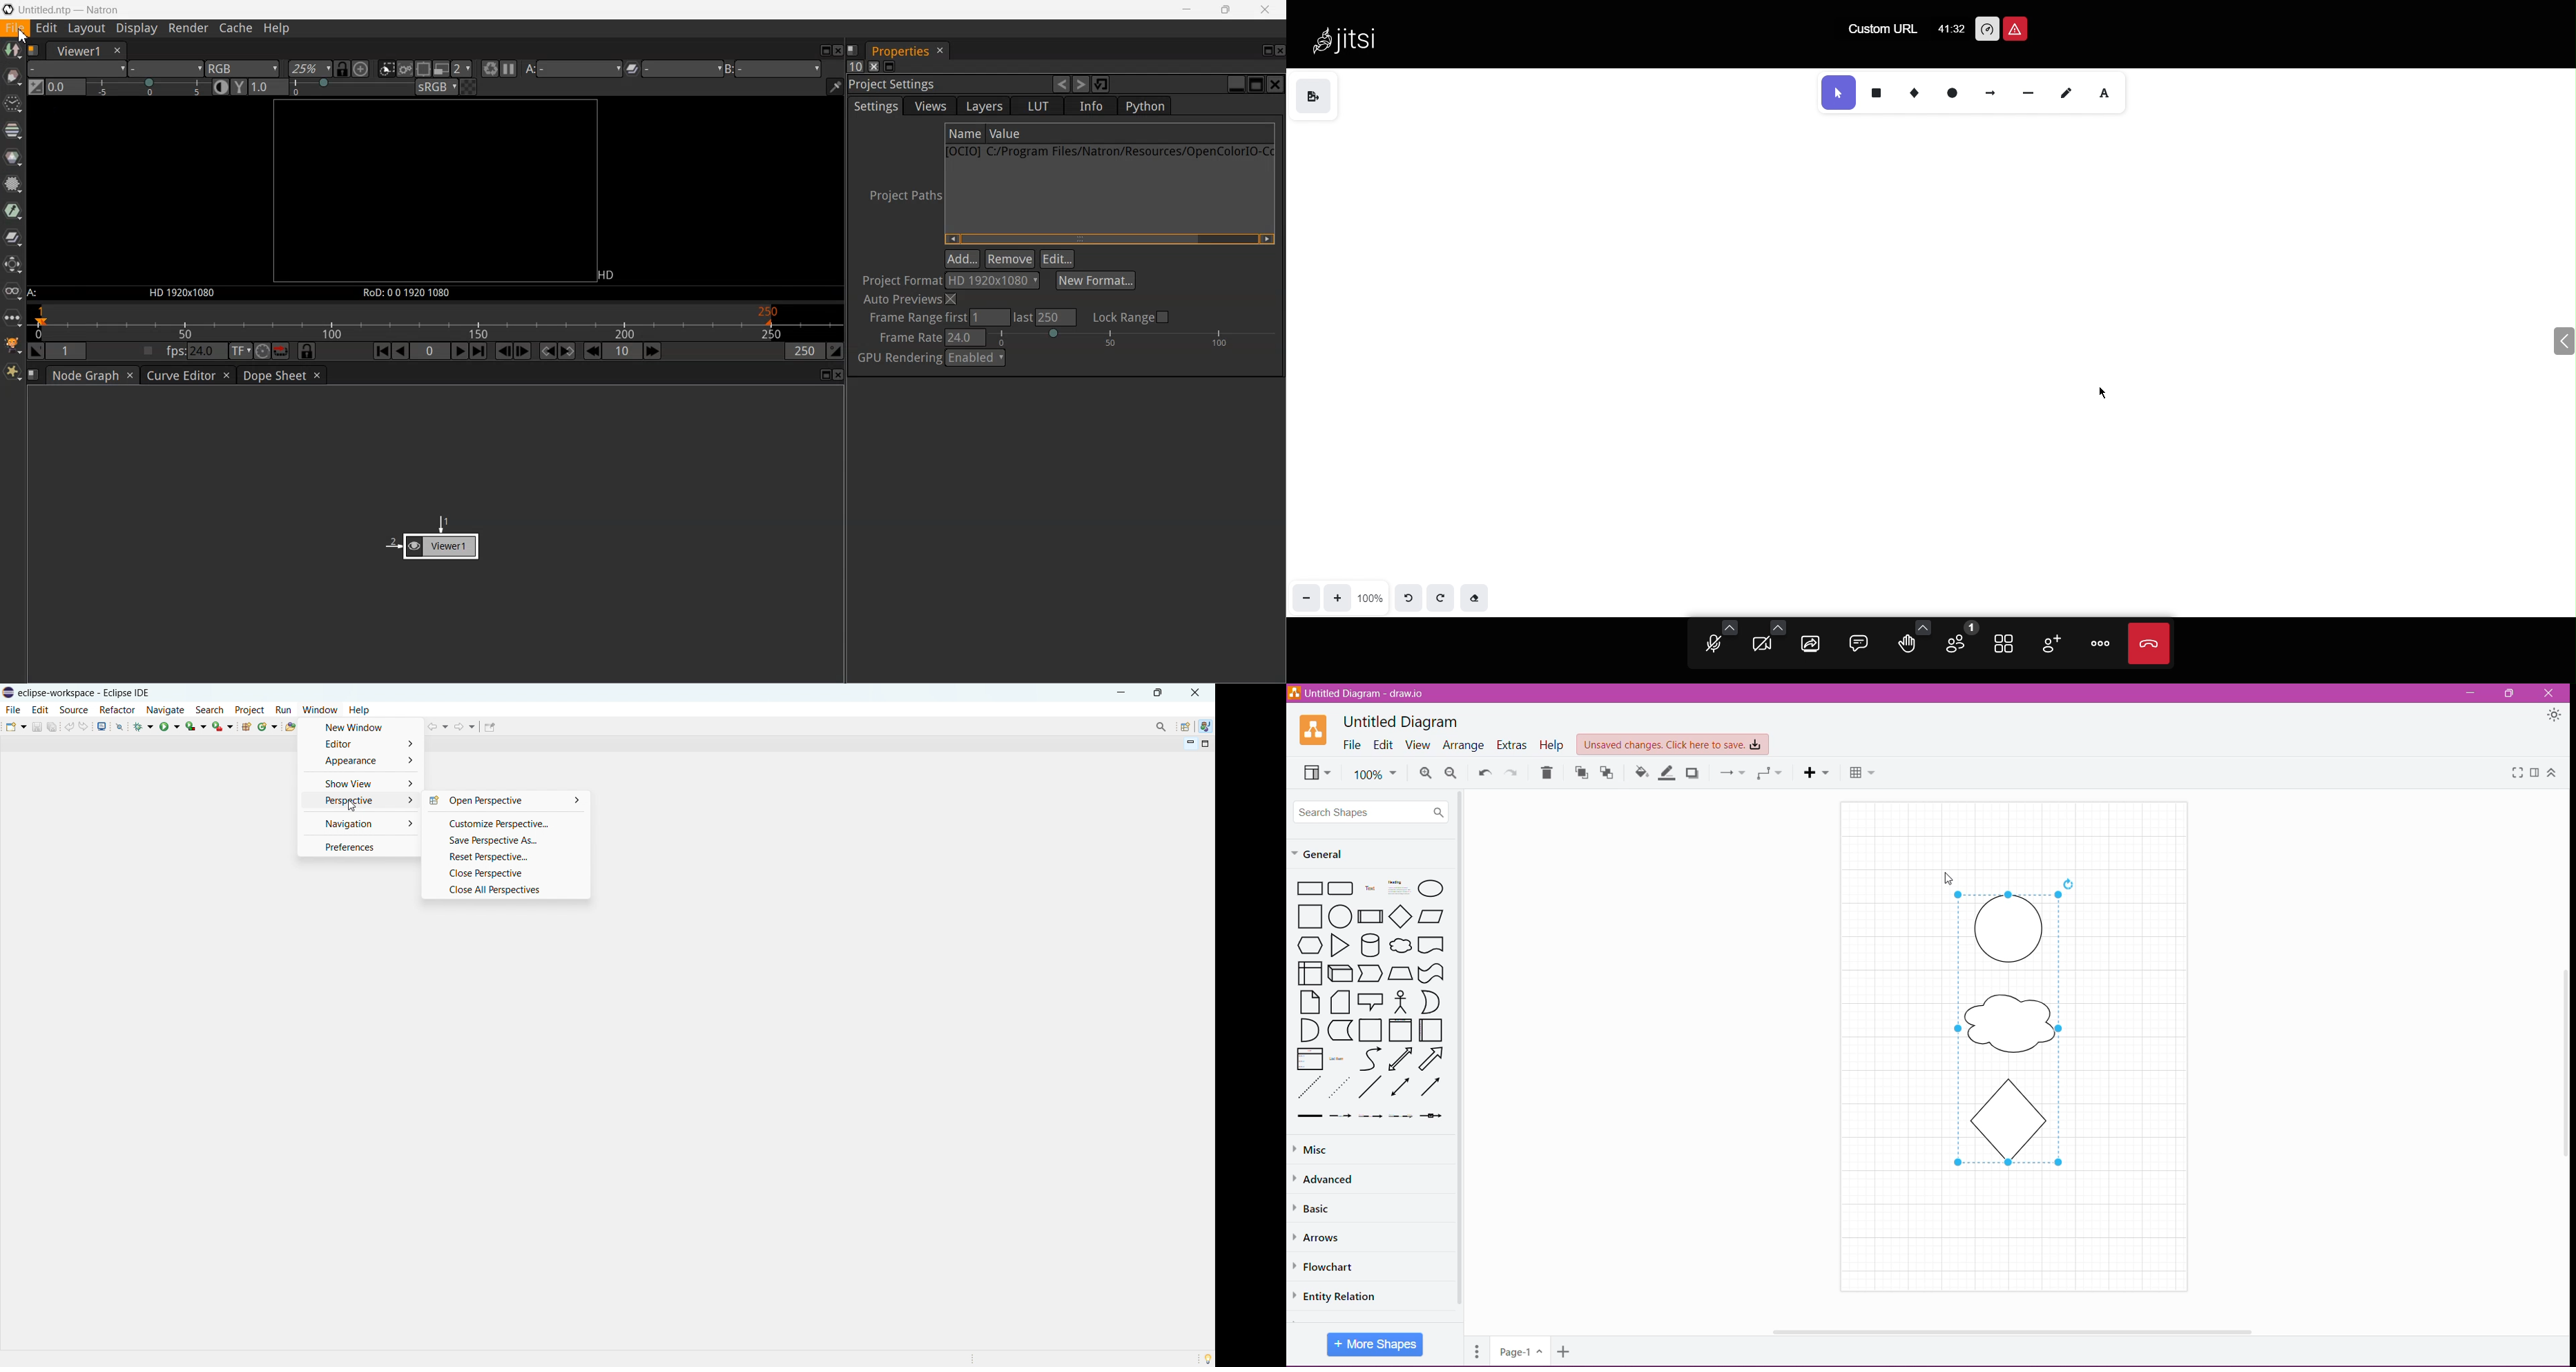  What do you see at coordinates (1353, 46) in the screenshot?
I see `Jitsi` at bounding box center [1353, 46].